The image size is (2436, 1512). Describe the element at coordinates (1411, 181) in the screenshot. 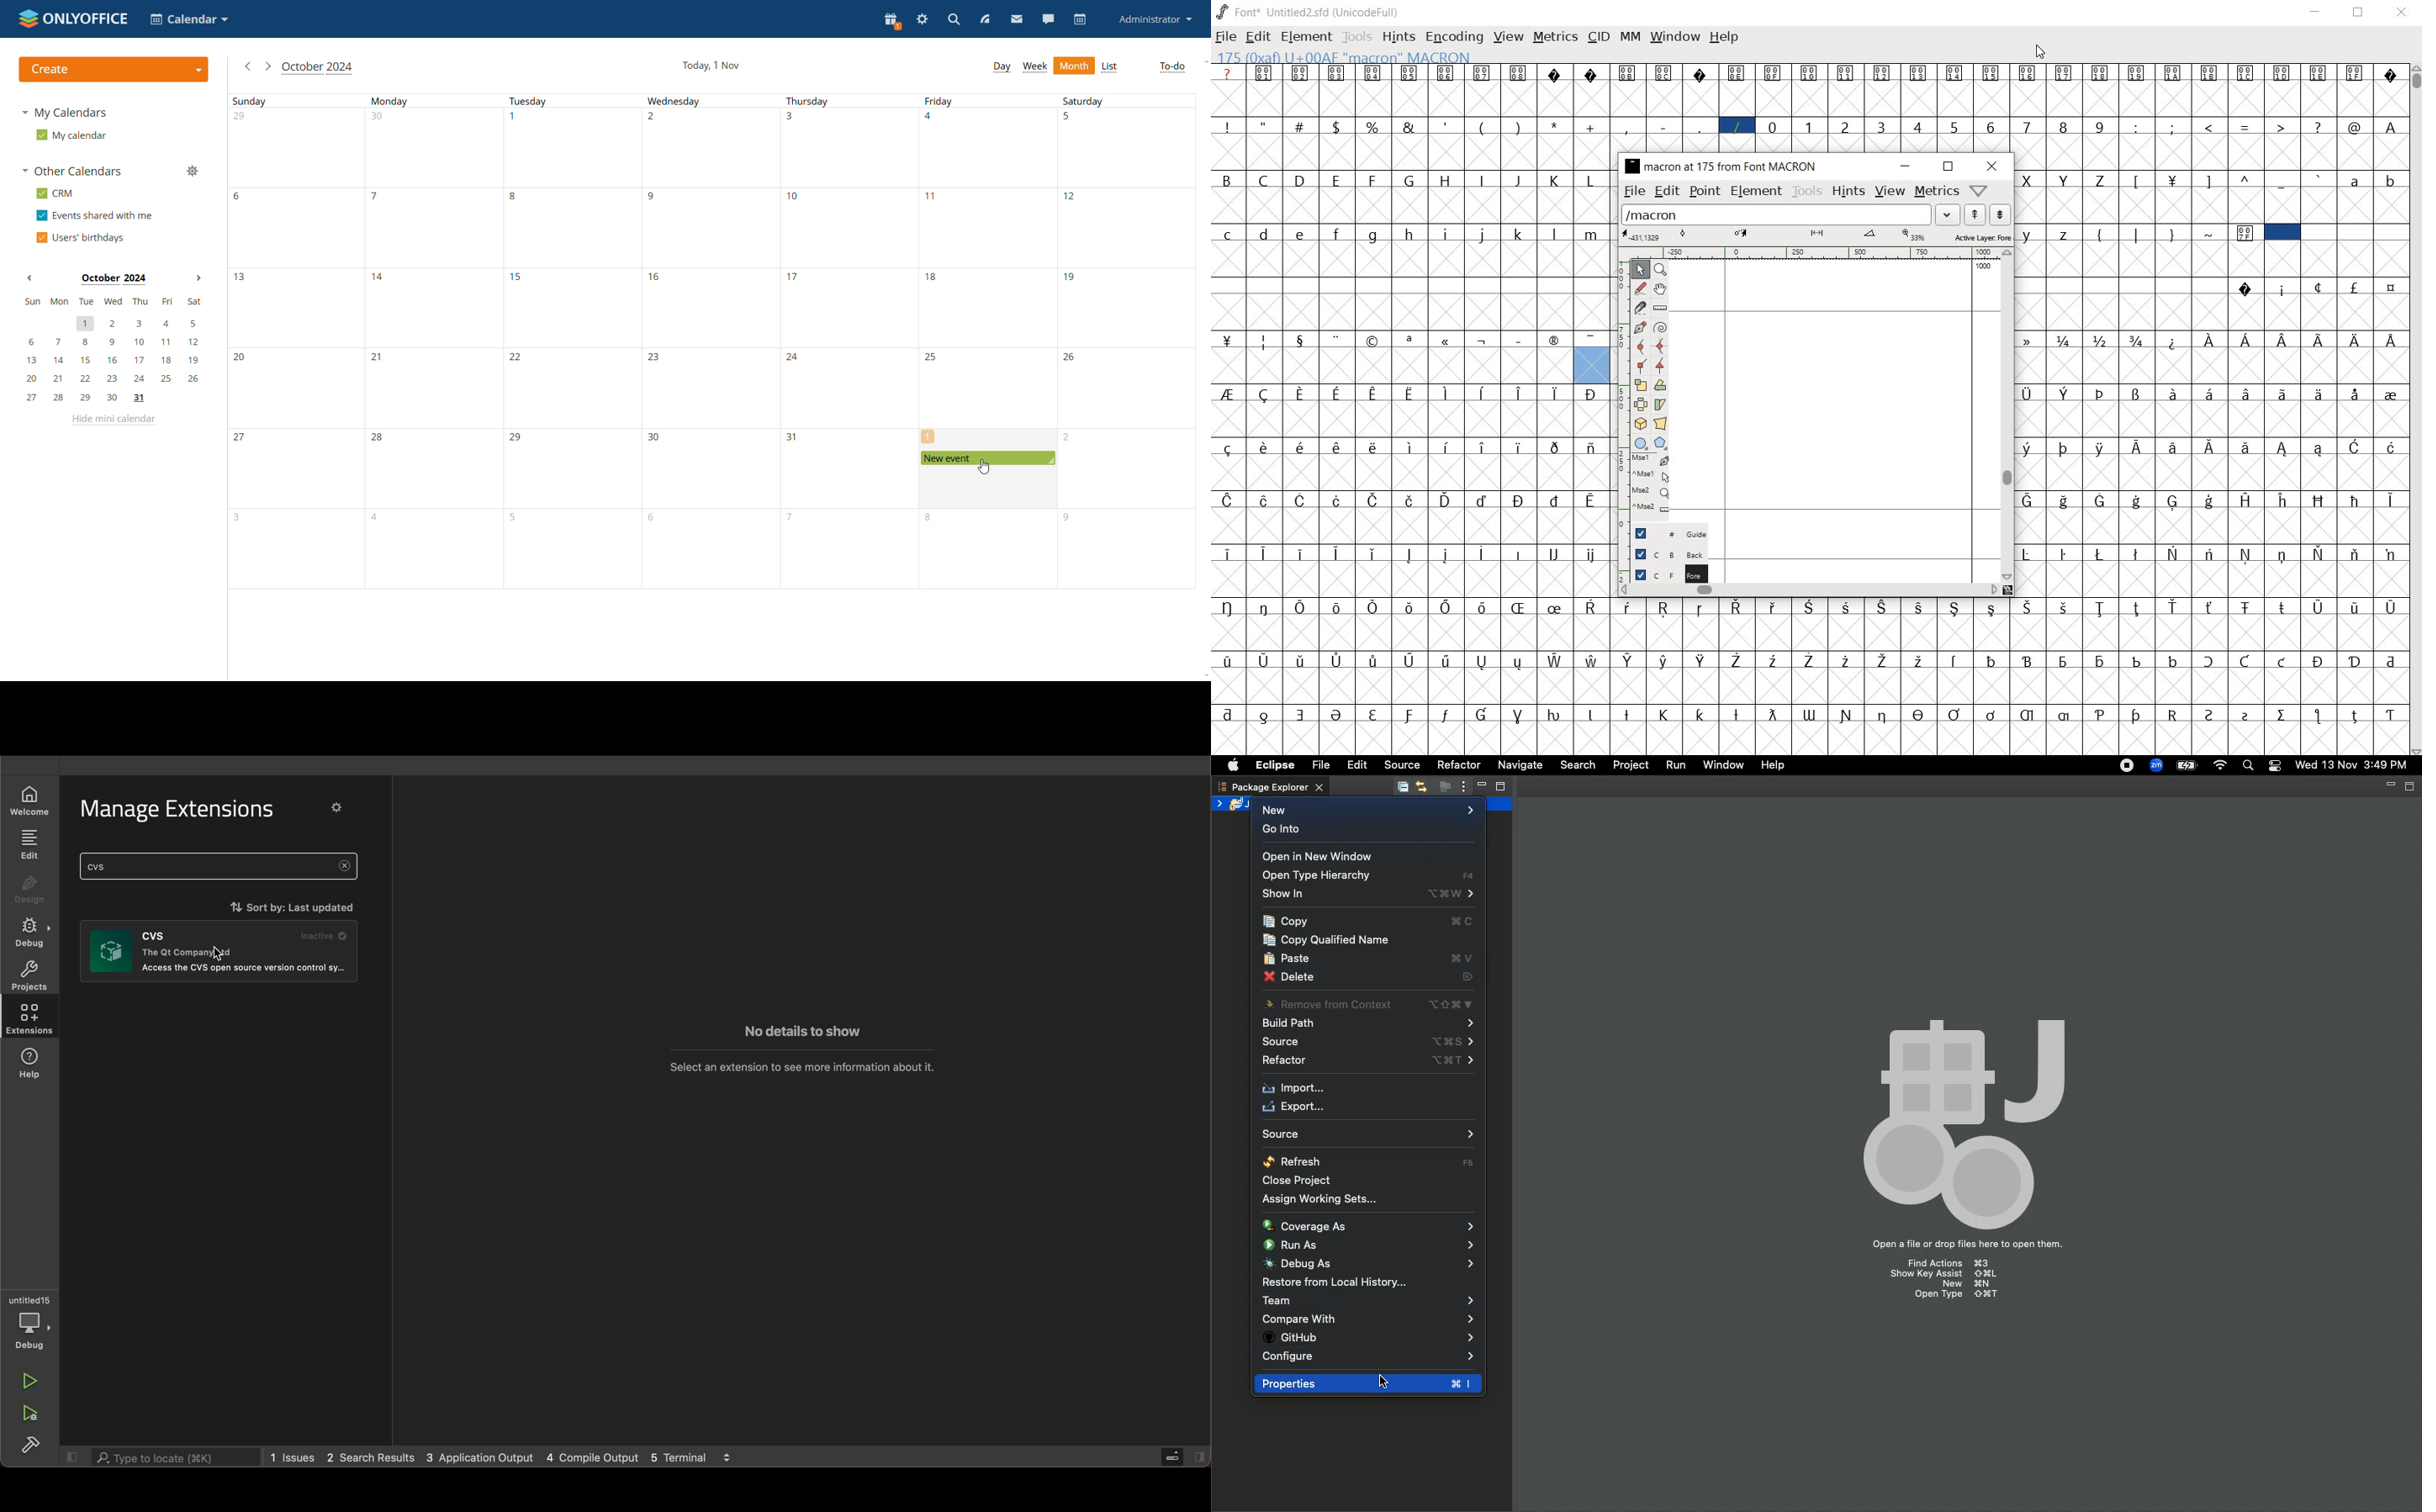

I see `G` at that location.